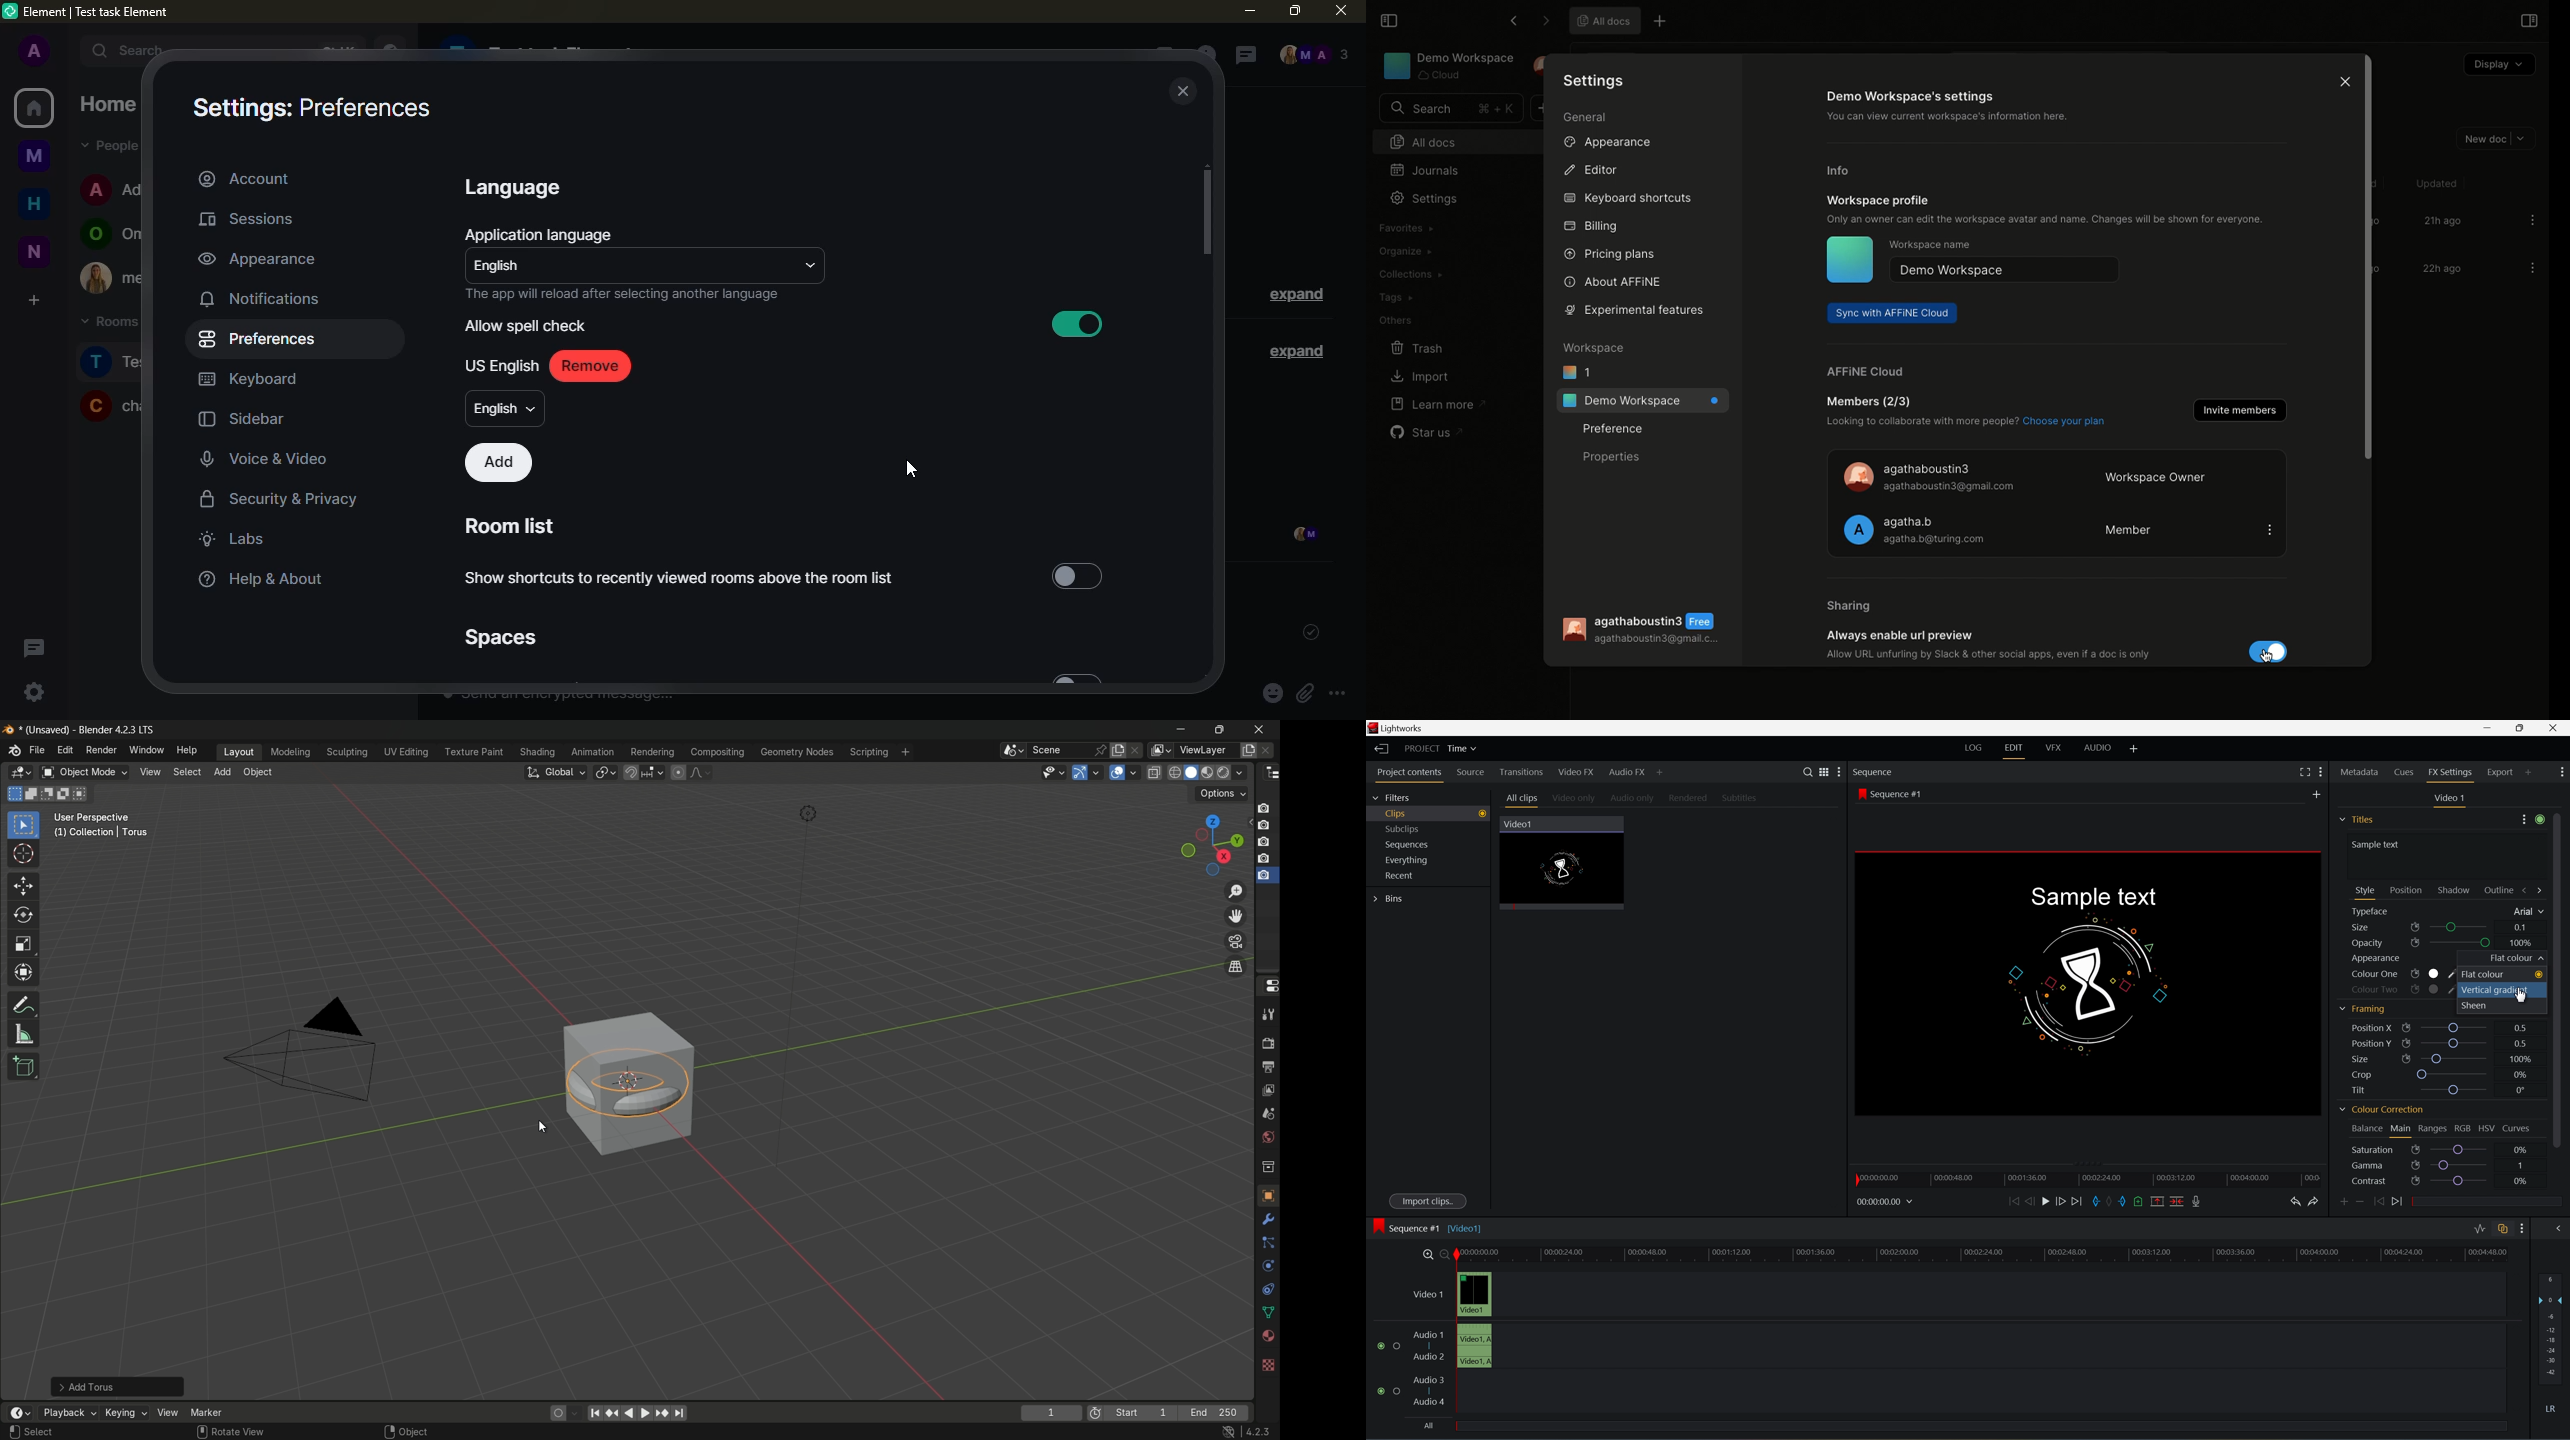 The height and width of the screenshot is (1456, 2576). What do you see at coordinates (1337, 694) in the screenshot?
I see `more` at bounding box center [1337, 694].